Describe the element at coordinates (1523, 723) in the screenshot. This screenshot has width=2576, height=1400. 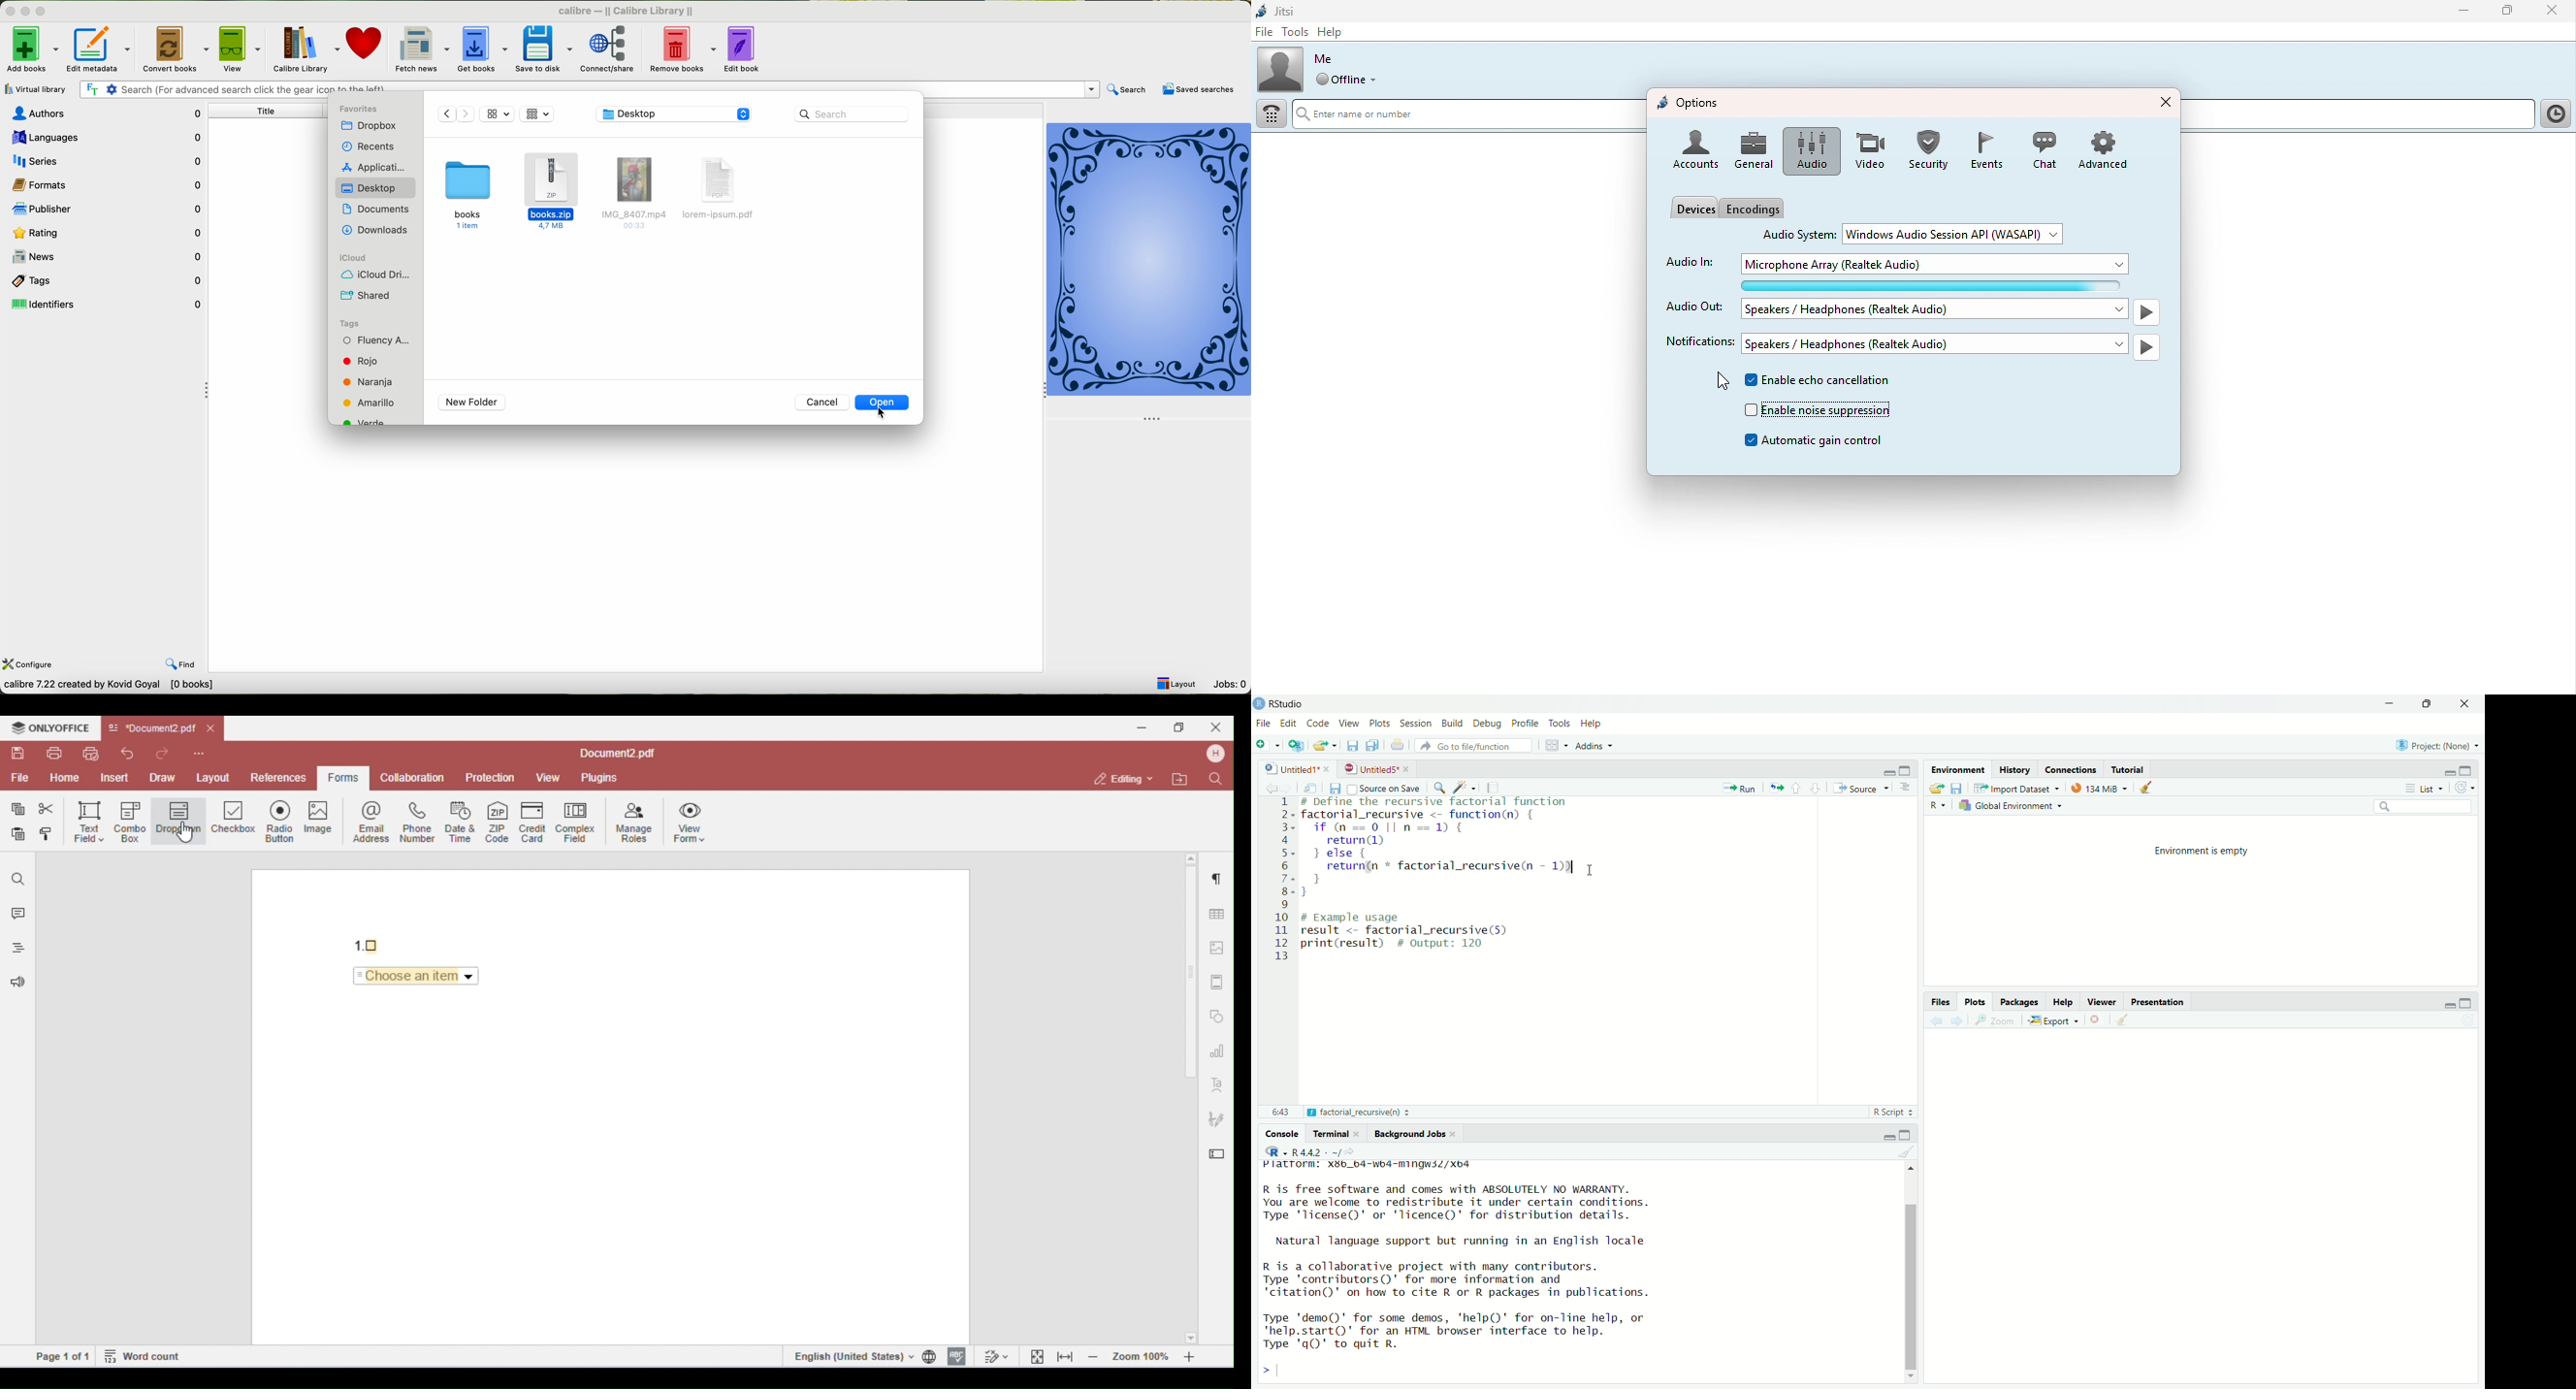
I see `Profile` at that location.